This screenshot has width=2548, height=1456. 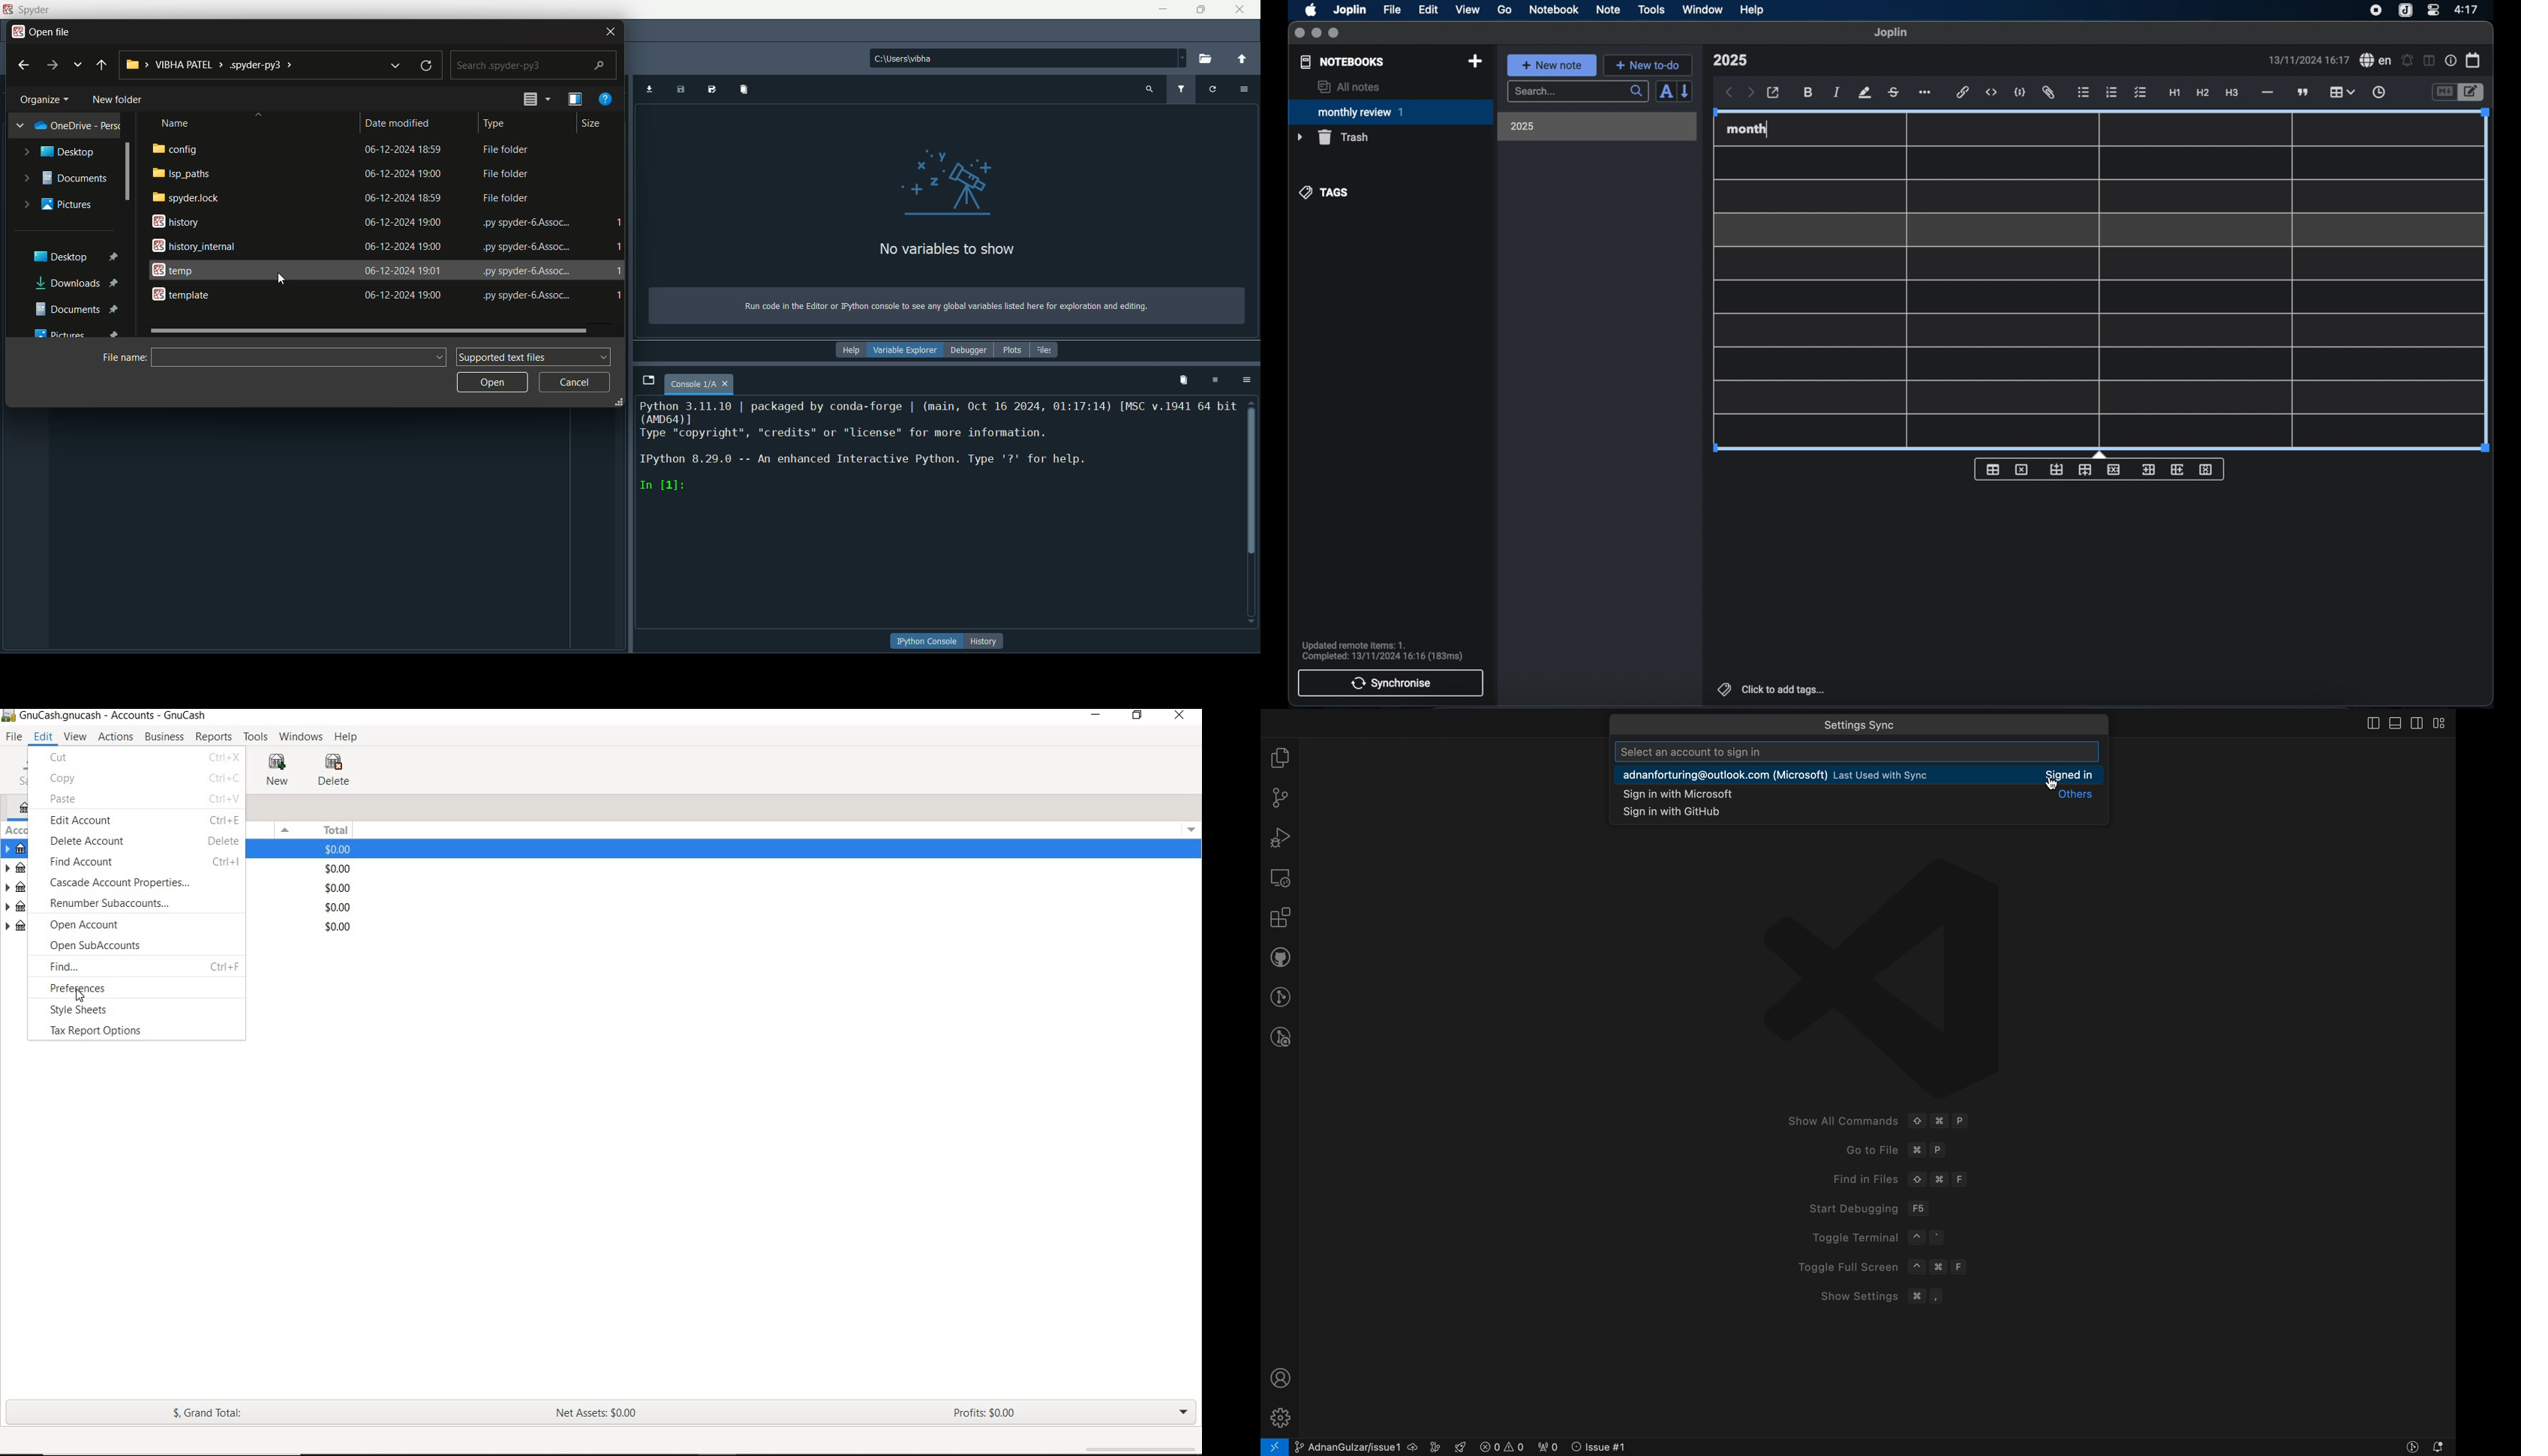 What do you see at coordinates (47, 98) in the screenshot?
I see `organize` at bounding box center [47, 98].